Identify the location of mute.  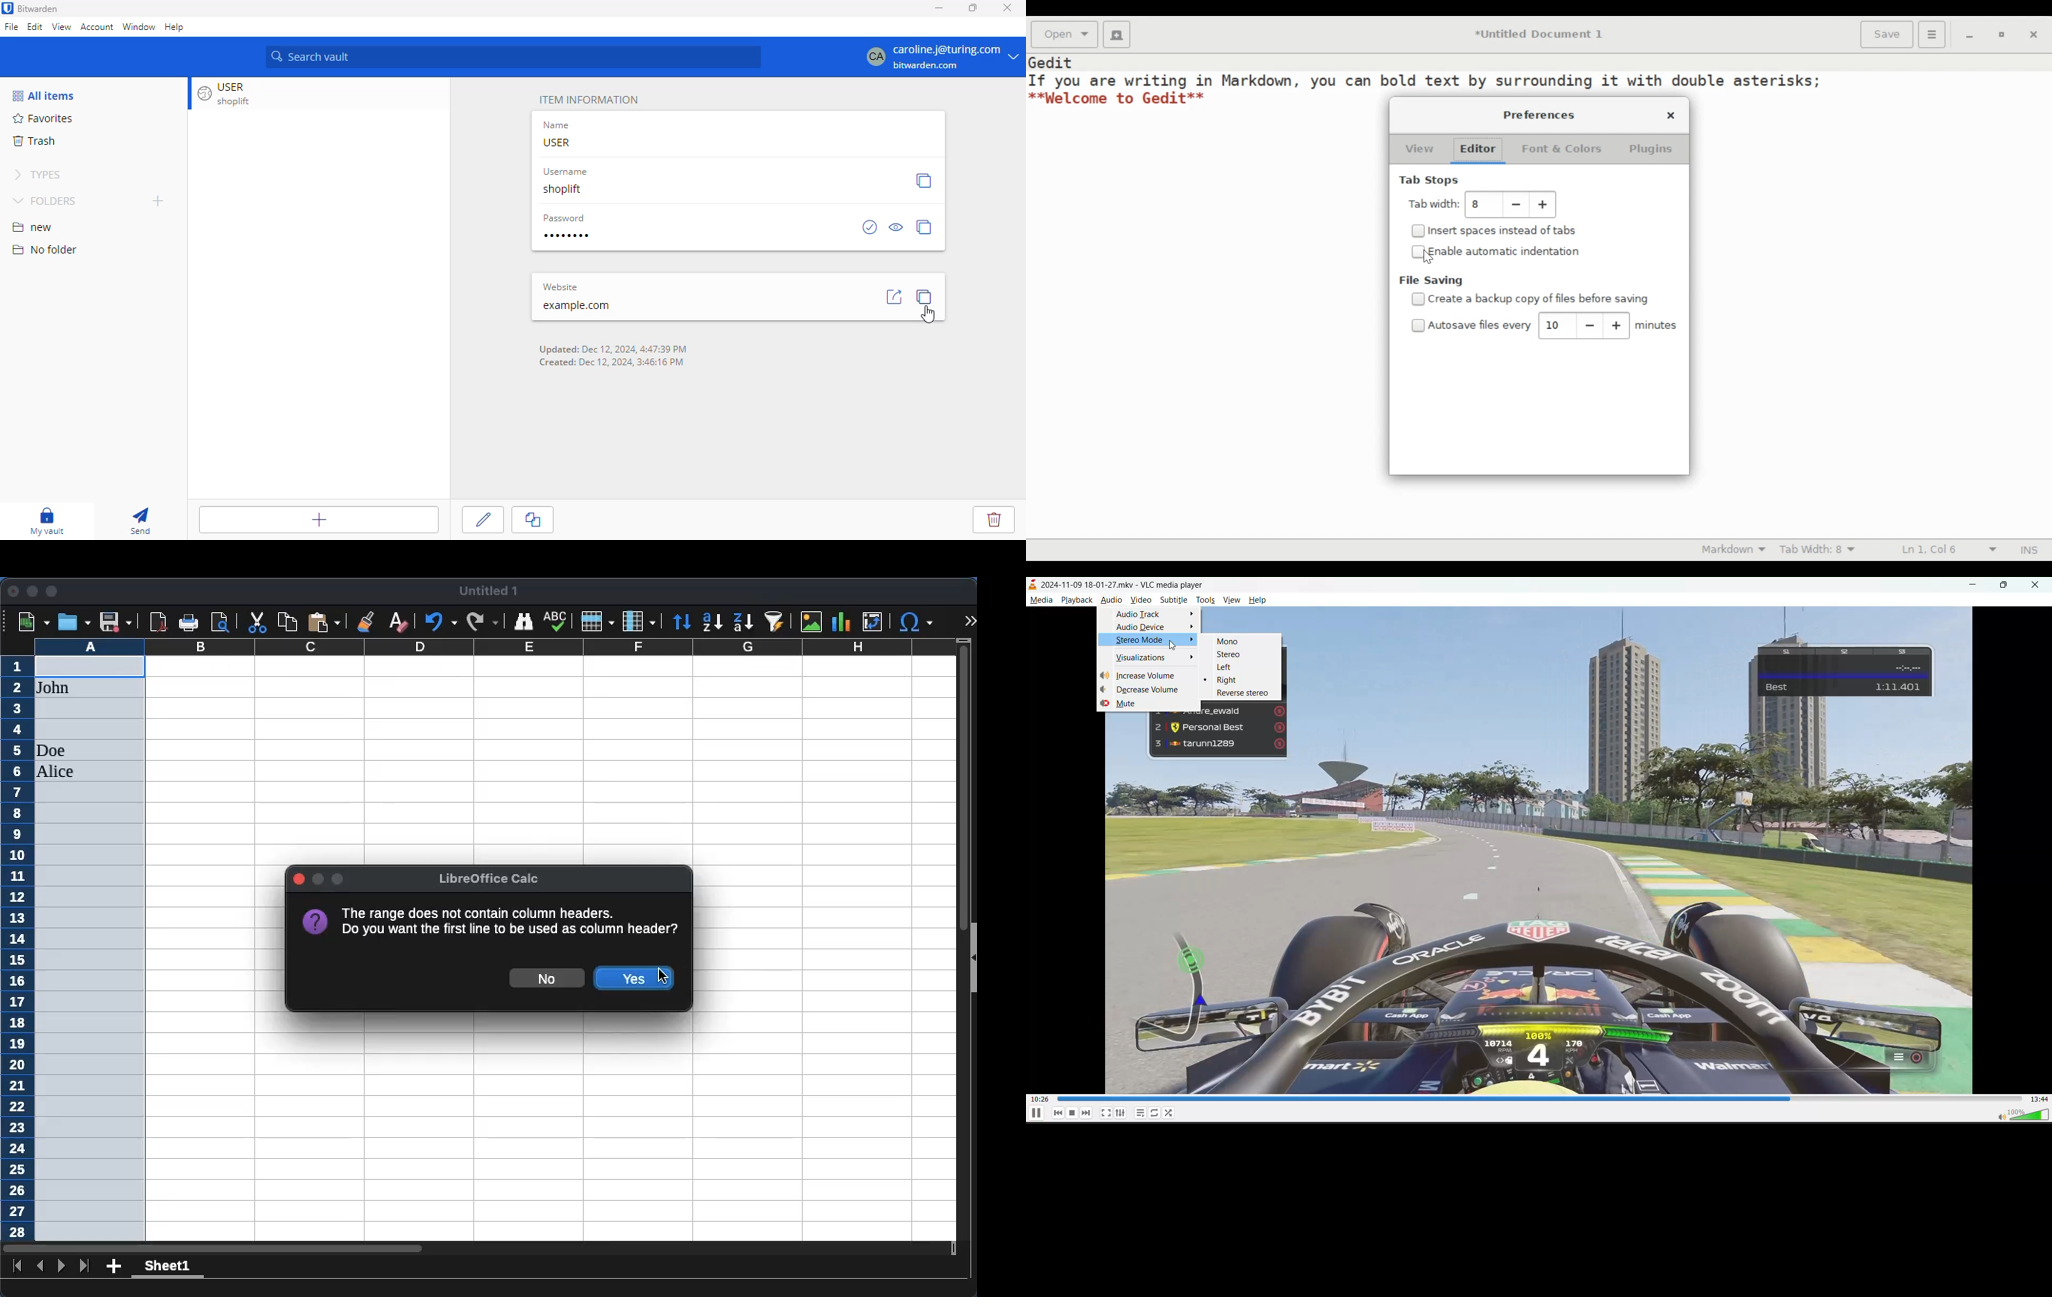
(1124, 705).